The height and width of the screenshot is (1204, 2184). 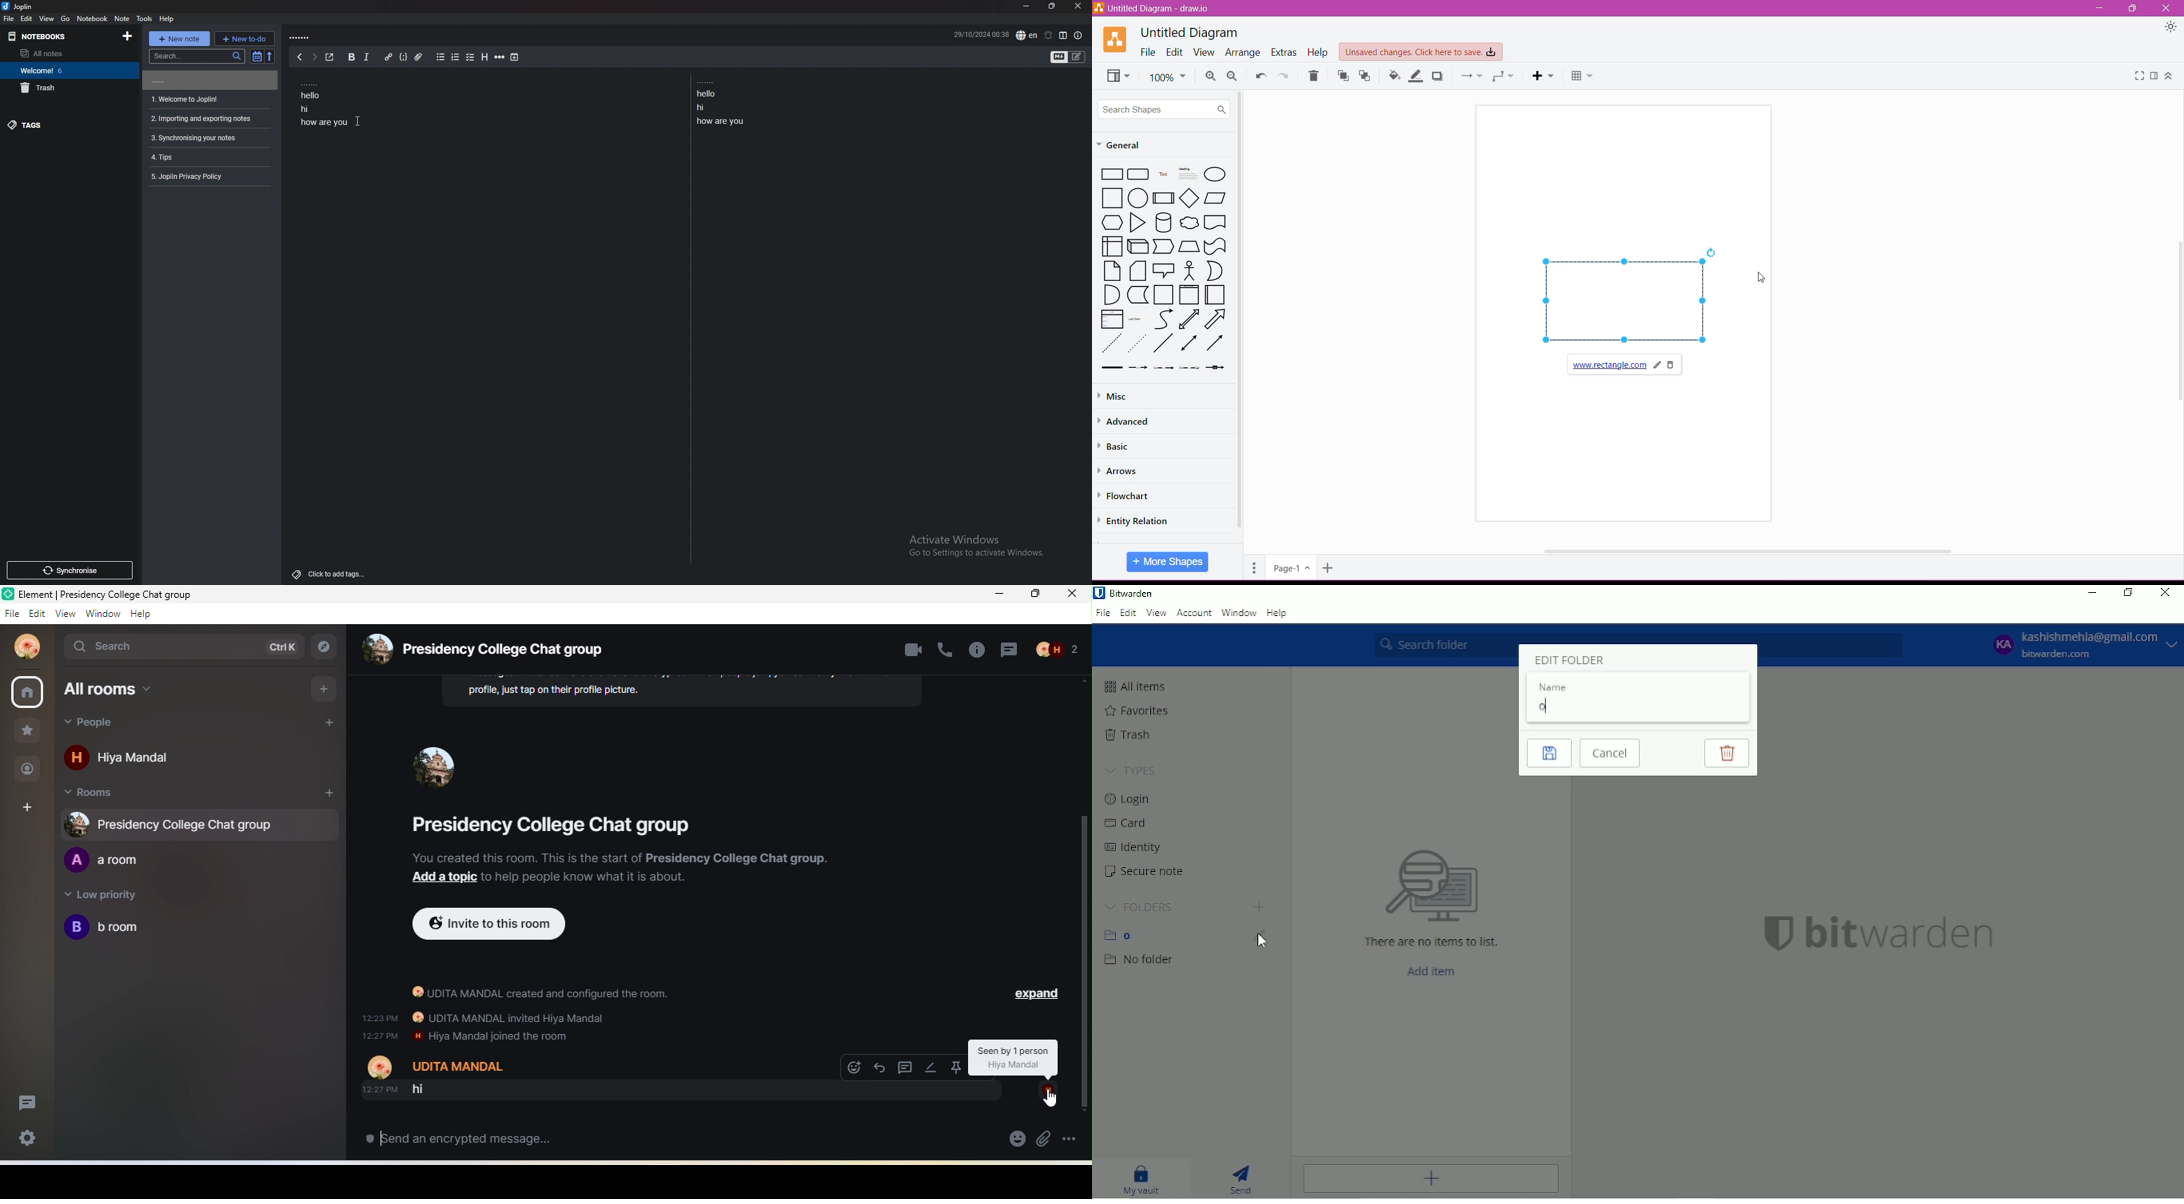 What do you see at coordinates (1167, 76) in the screenshot?
I see `Zoom` at bounding box center [1167, 76].